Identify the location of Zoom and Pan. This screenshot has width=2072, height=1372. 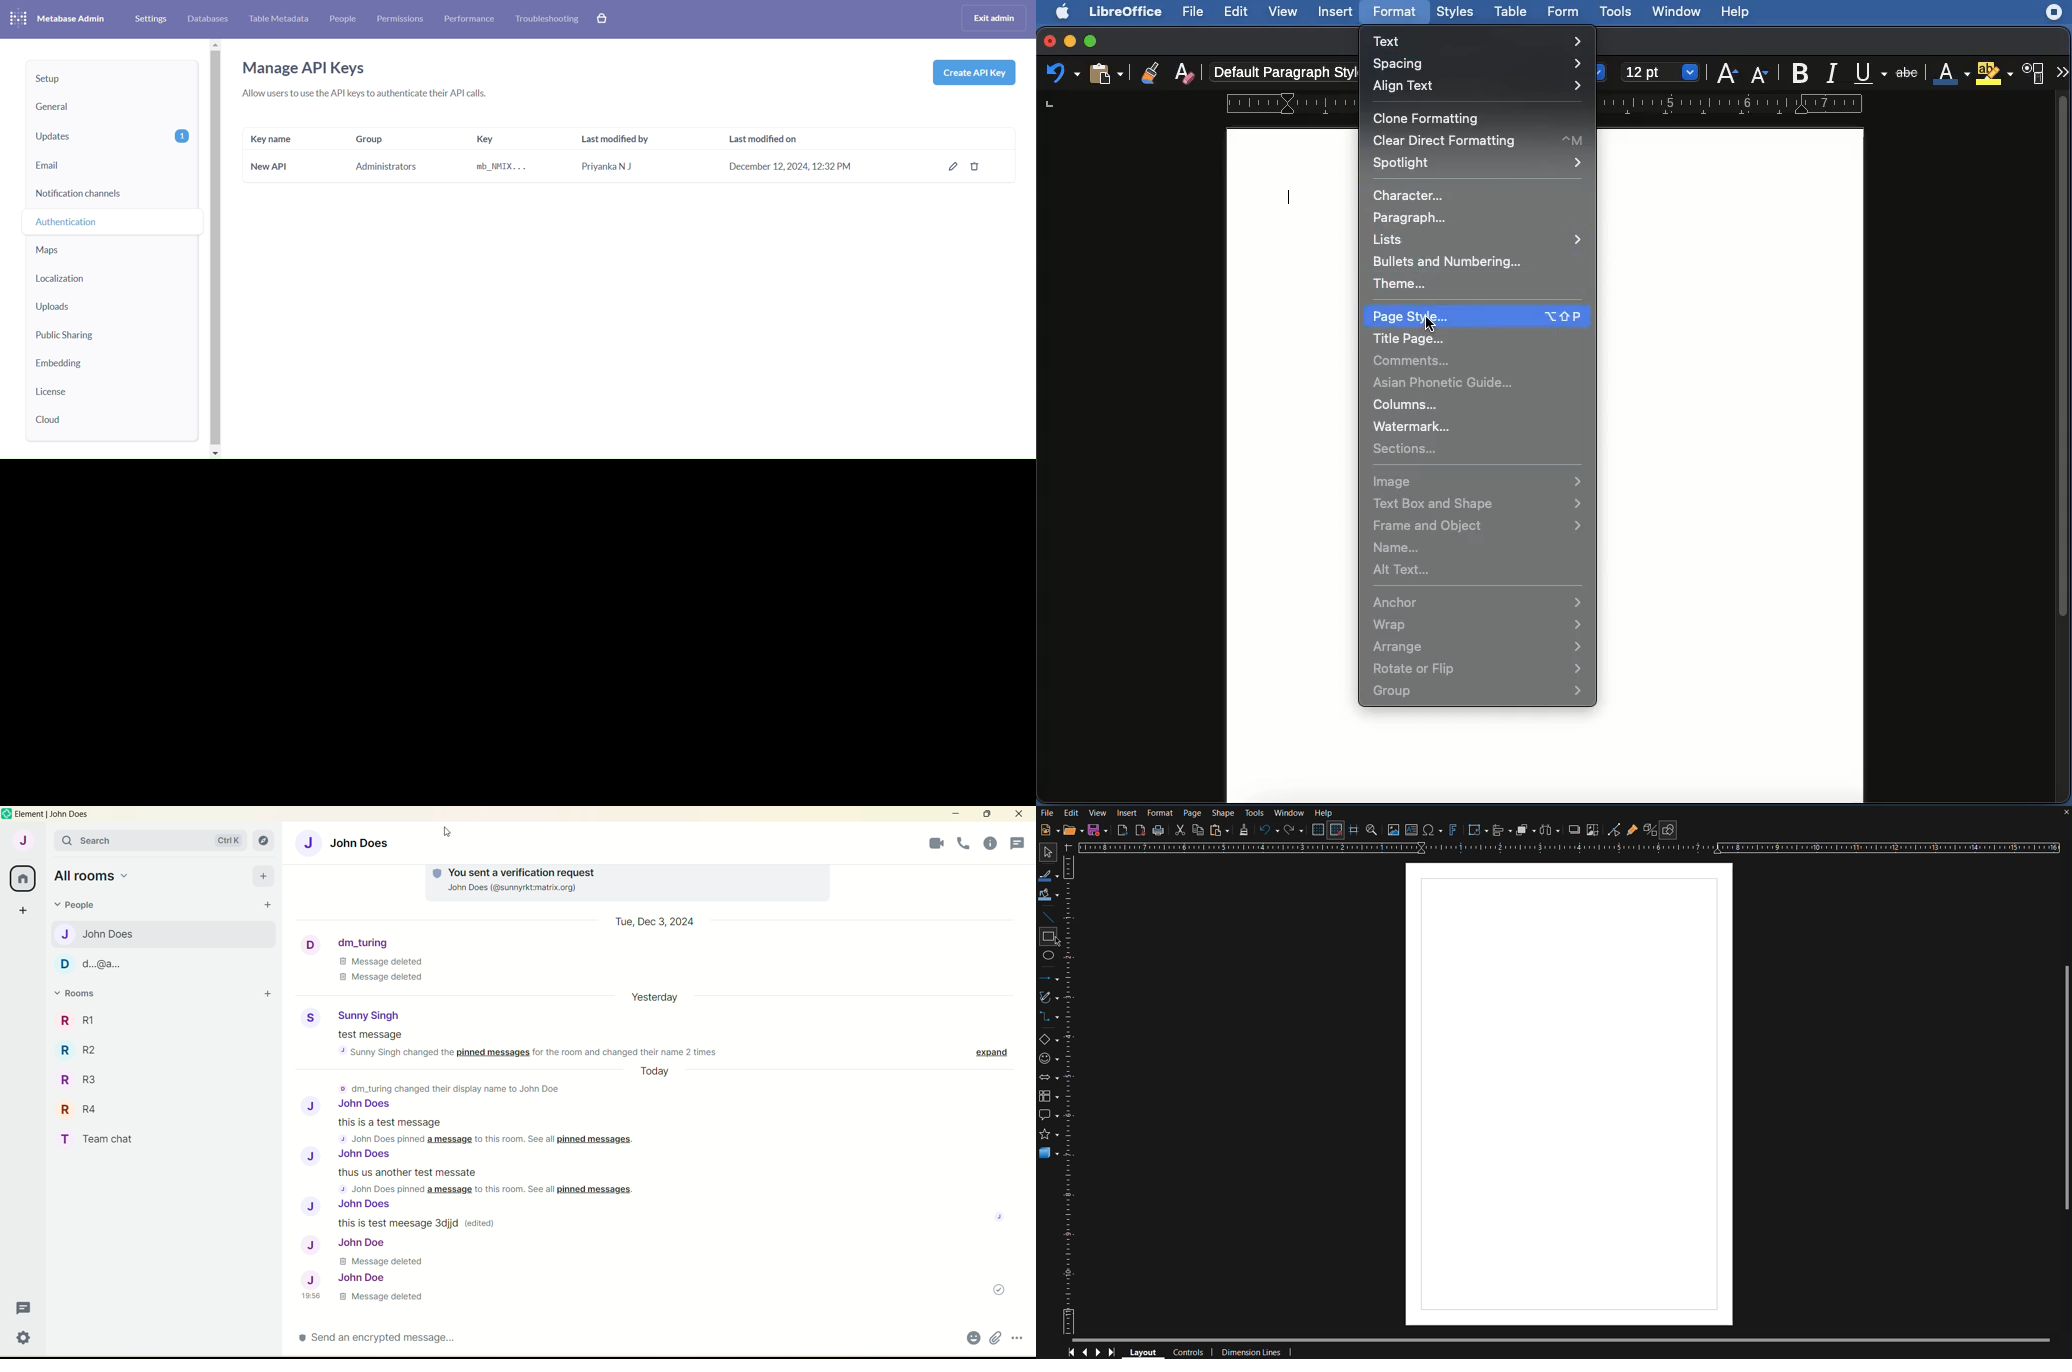
(1372, 829).